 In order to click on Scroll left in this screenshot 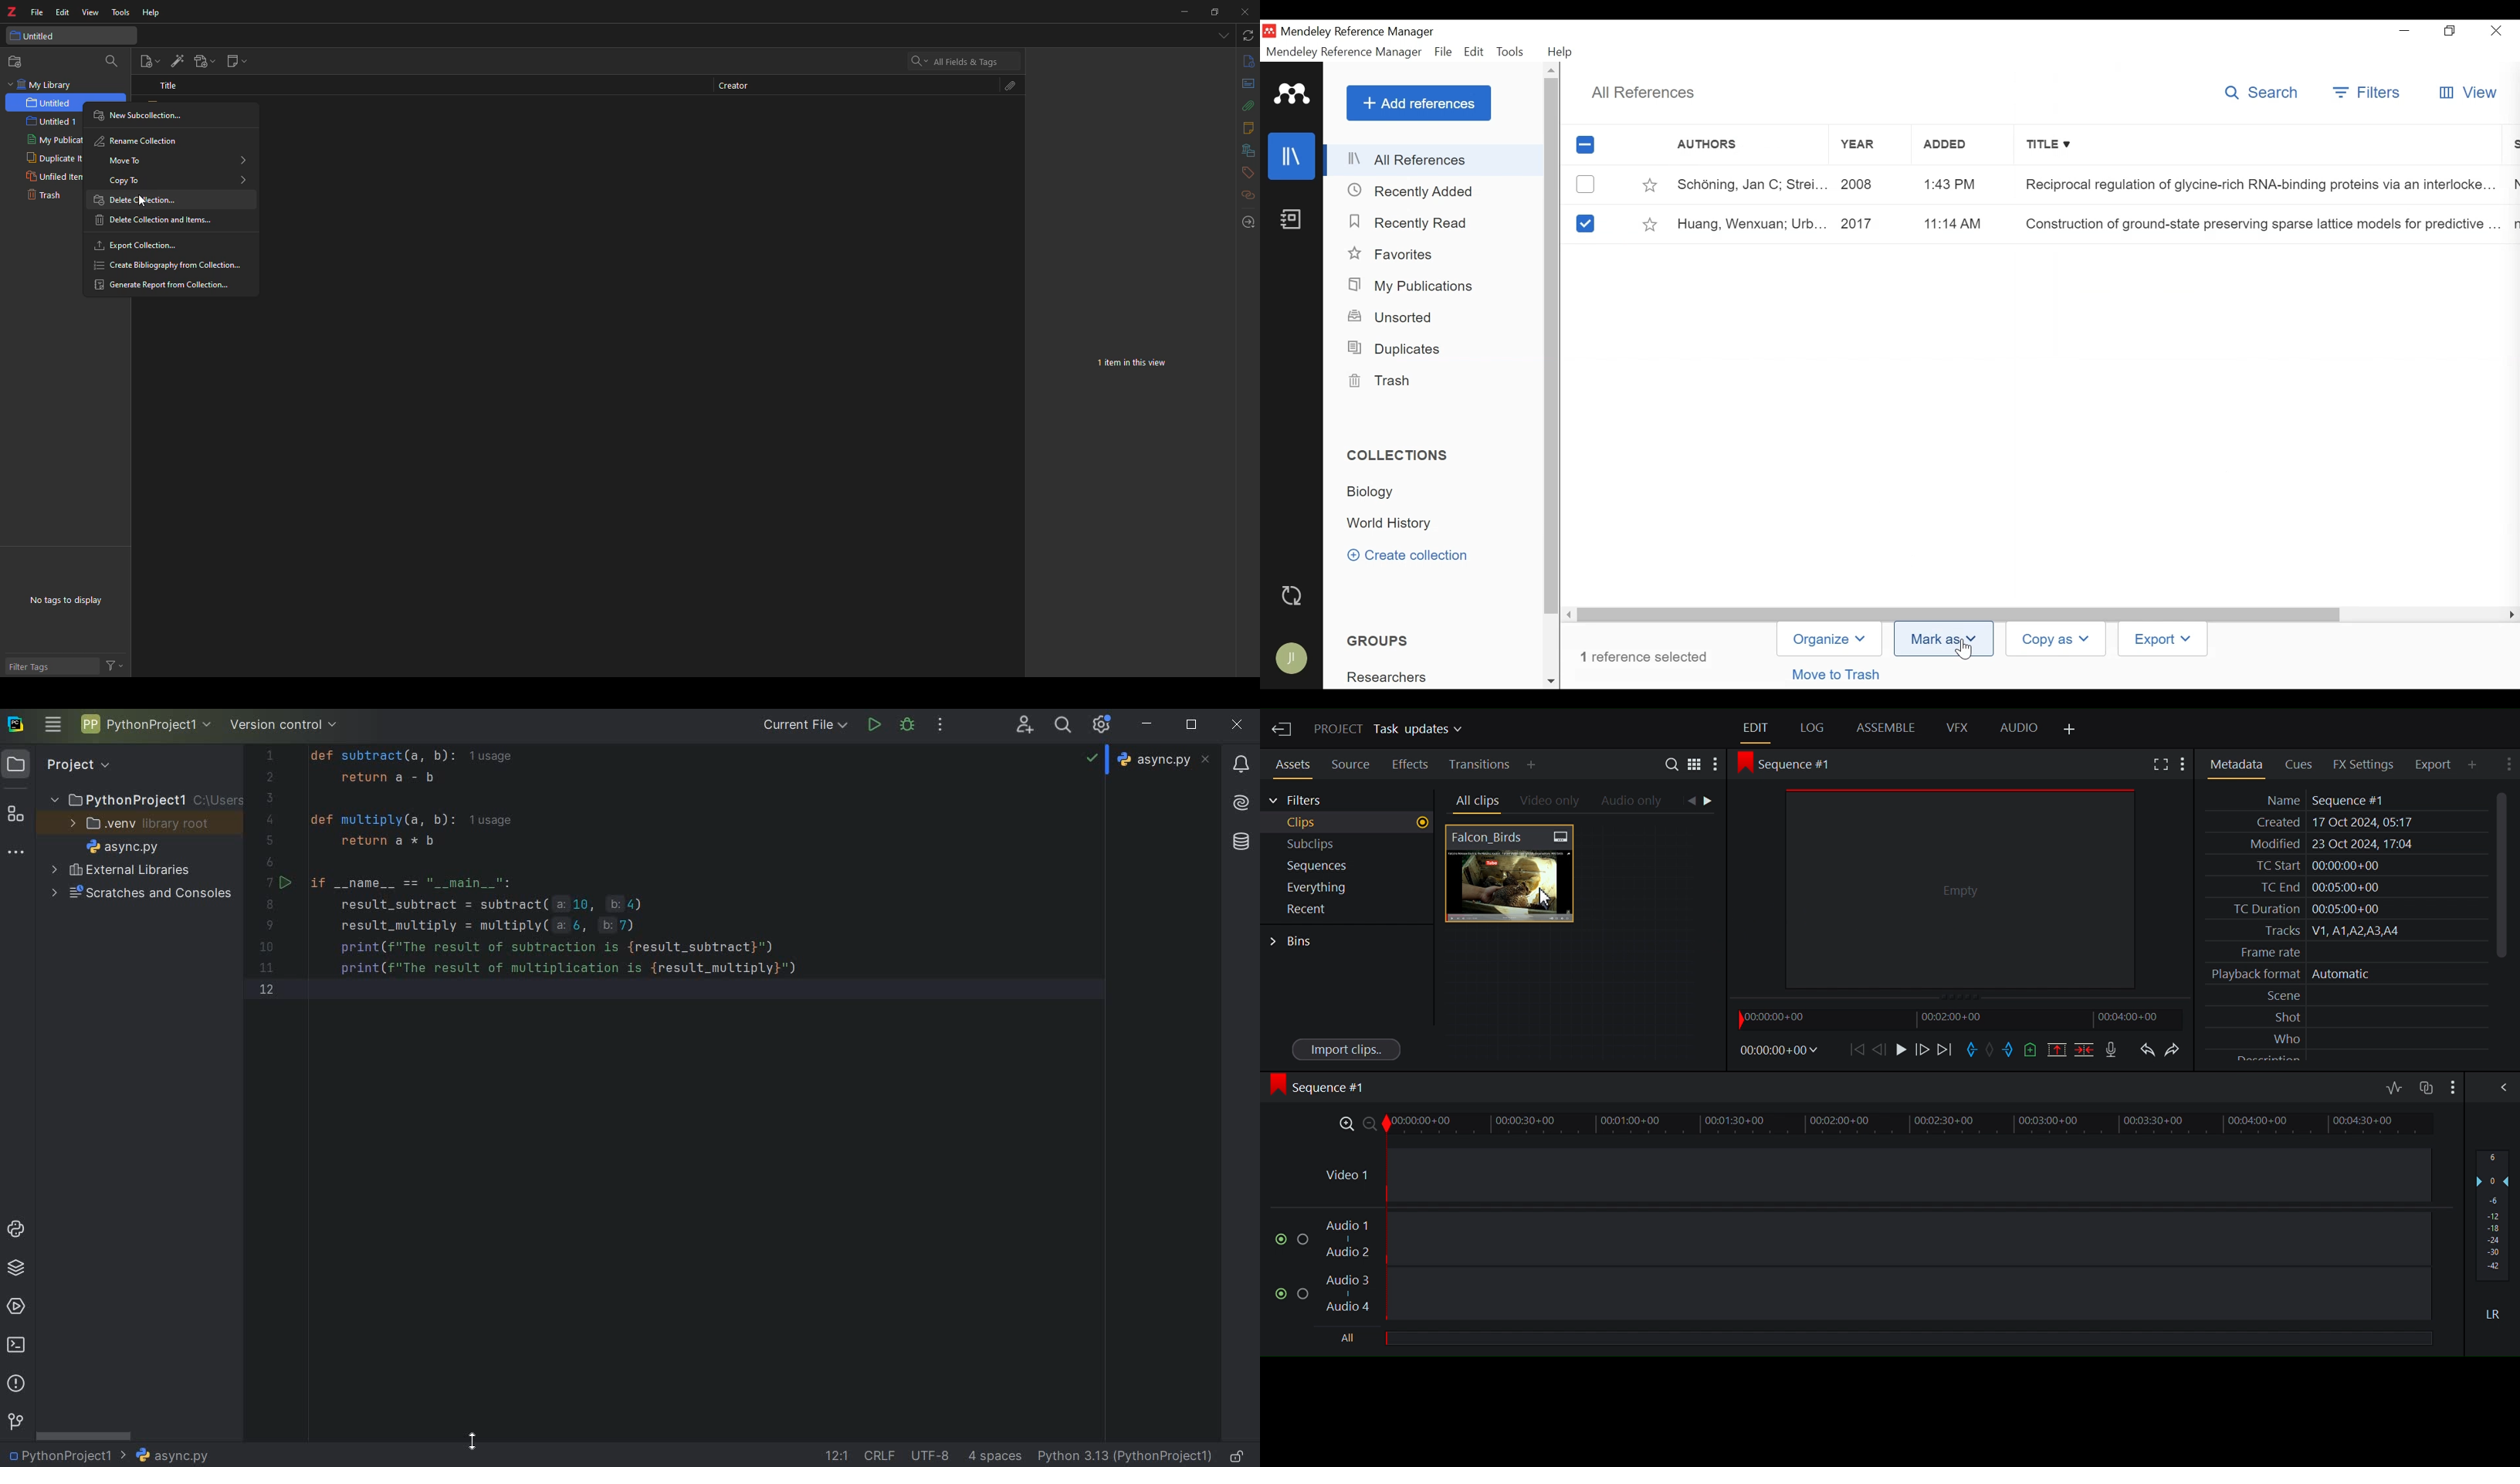, I will do `click(1572, 616)`.